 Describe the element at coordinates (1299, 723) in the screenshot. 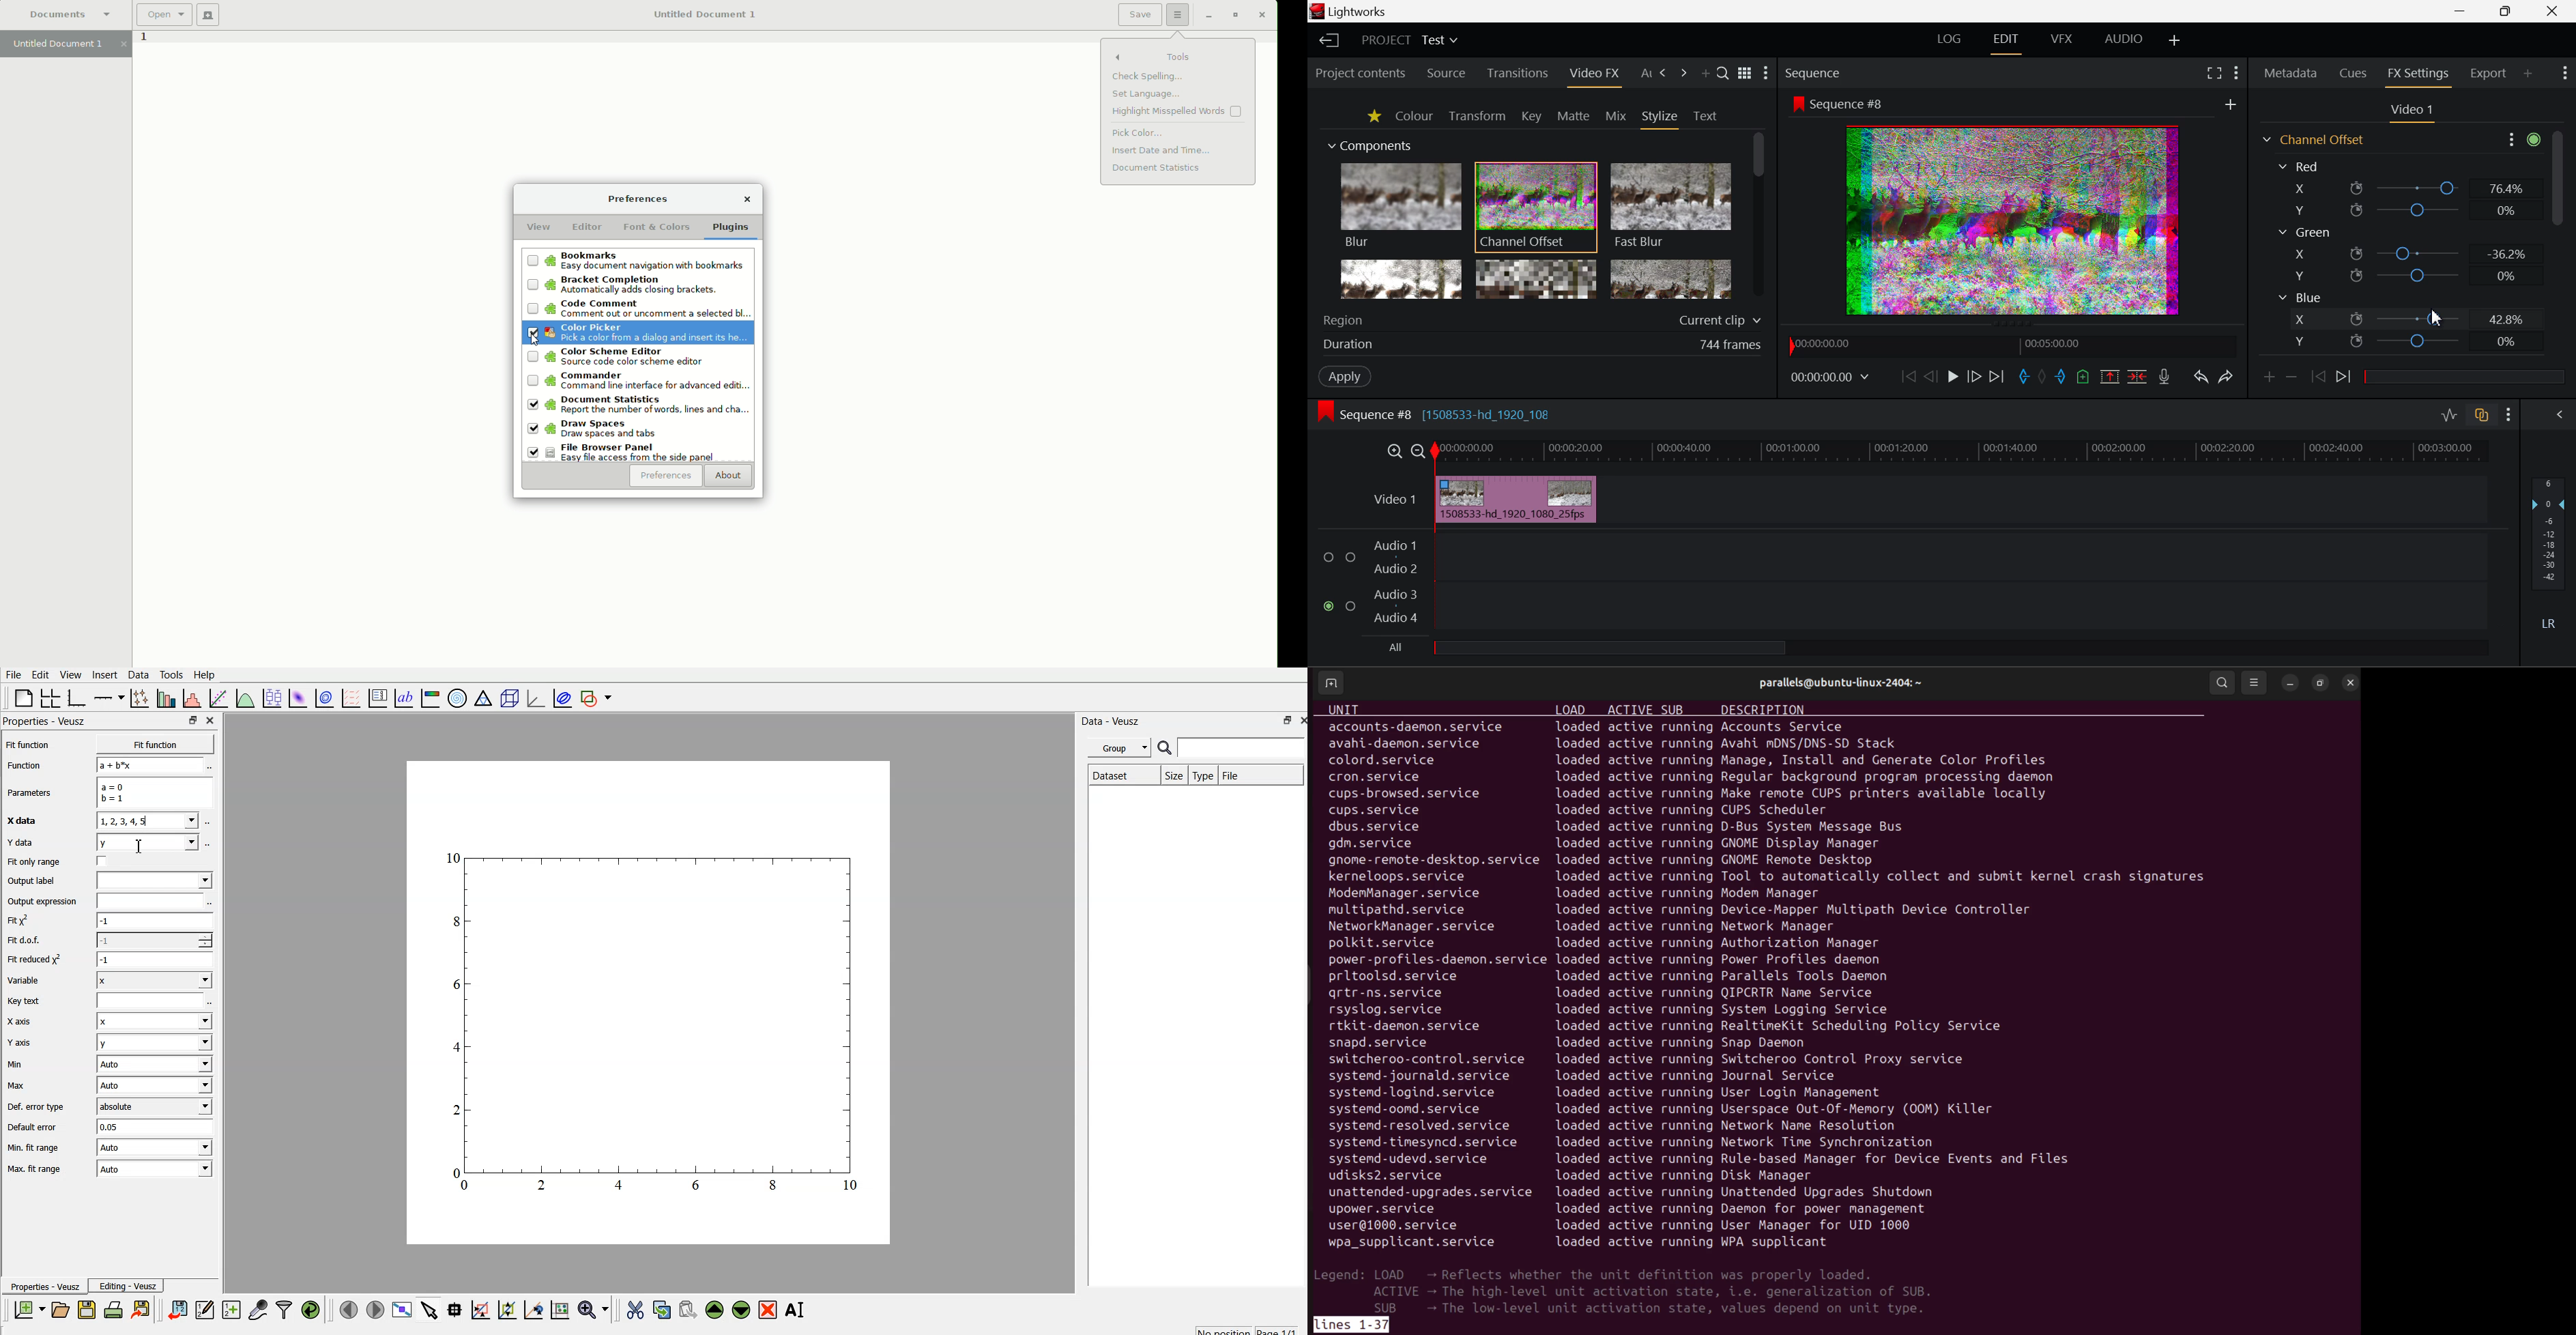

I see `close` at that location.